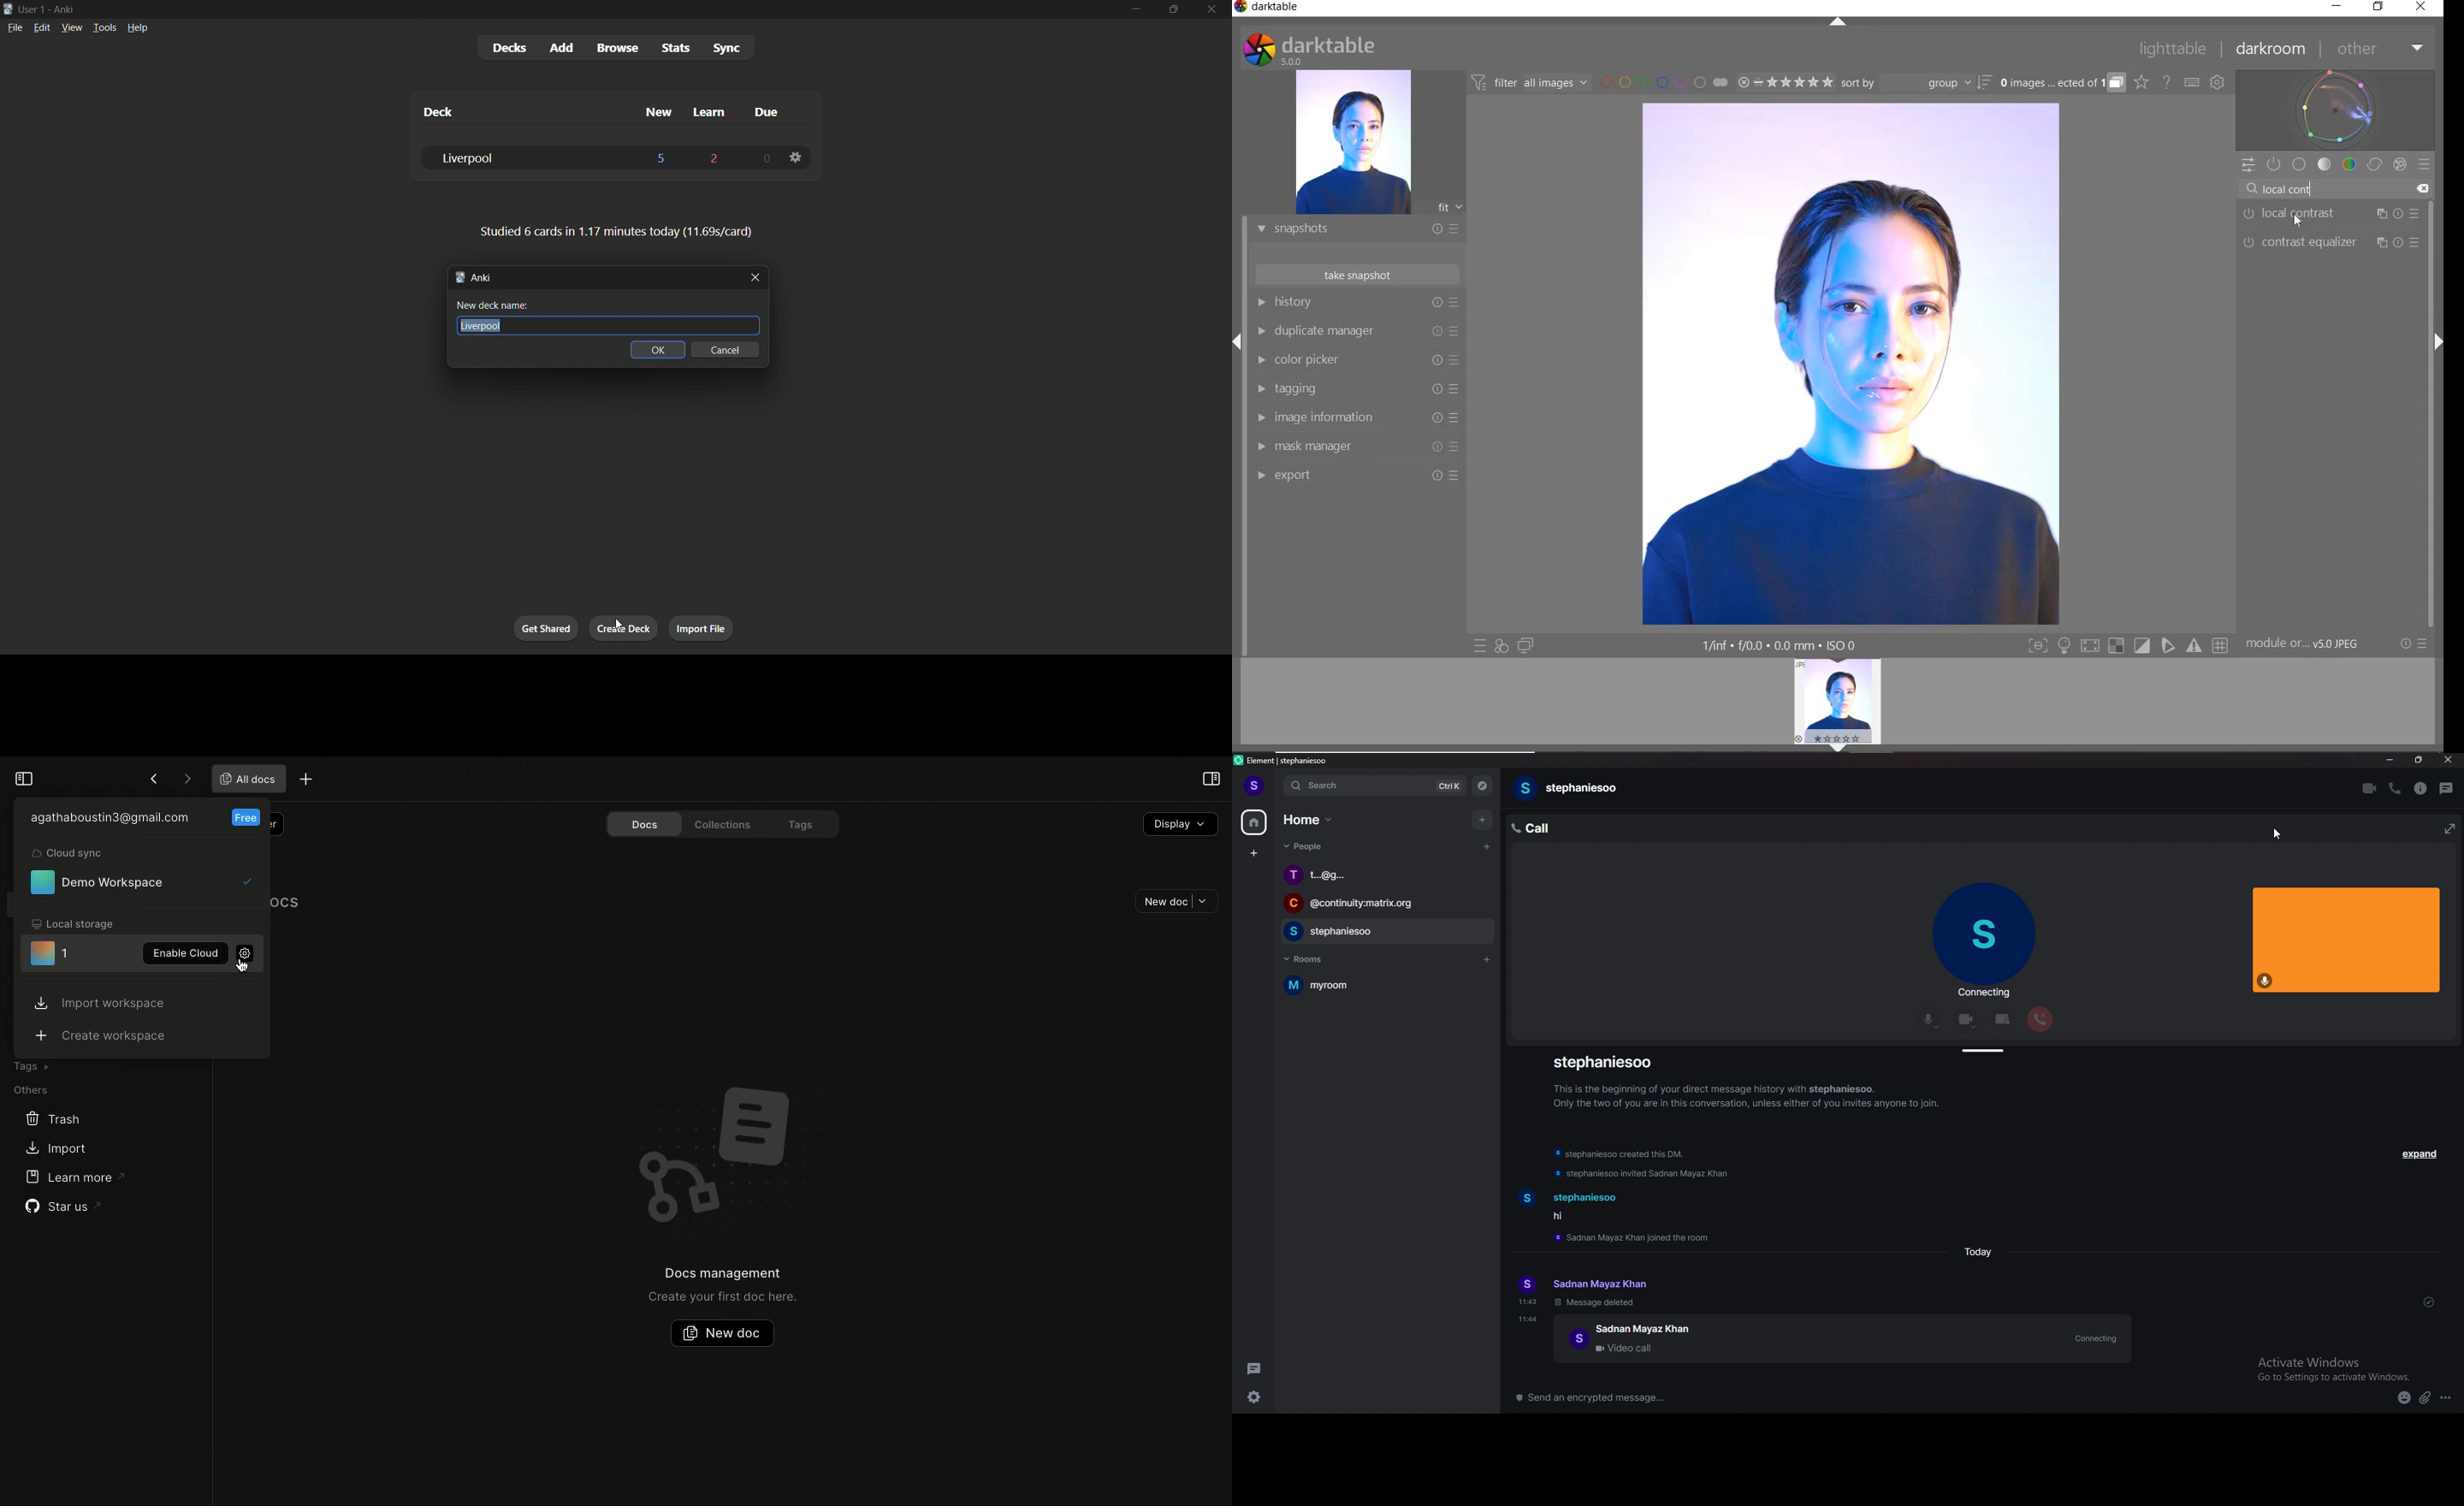 The width and height of the screenshot is (2464, 1512). I want to click on CORRECT, so click(2376, 166).